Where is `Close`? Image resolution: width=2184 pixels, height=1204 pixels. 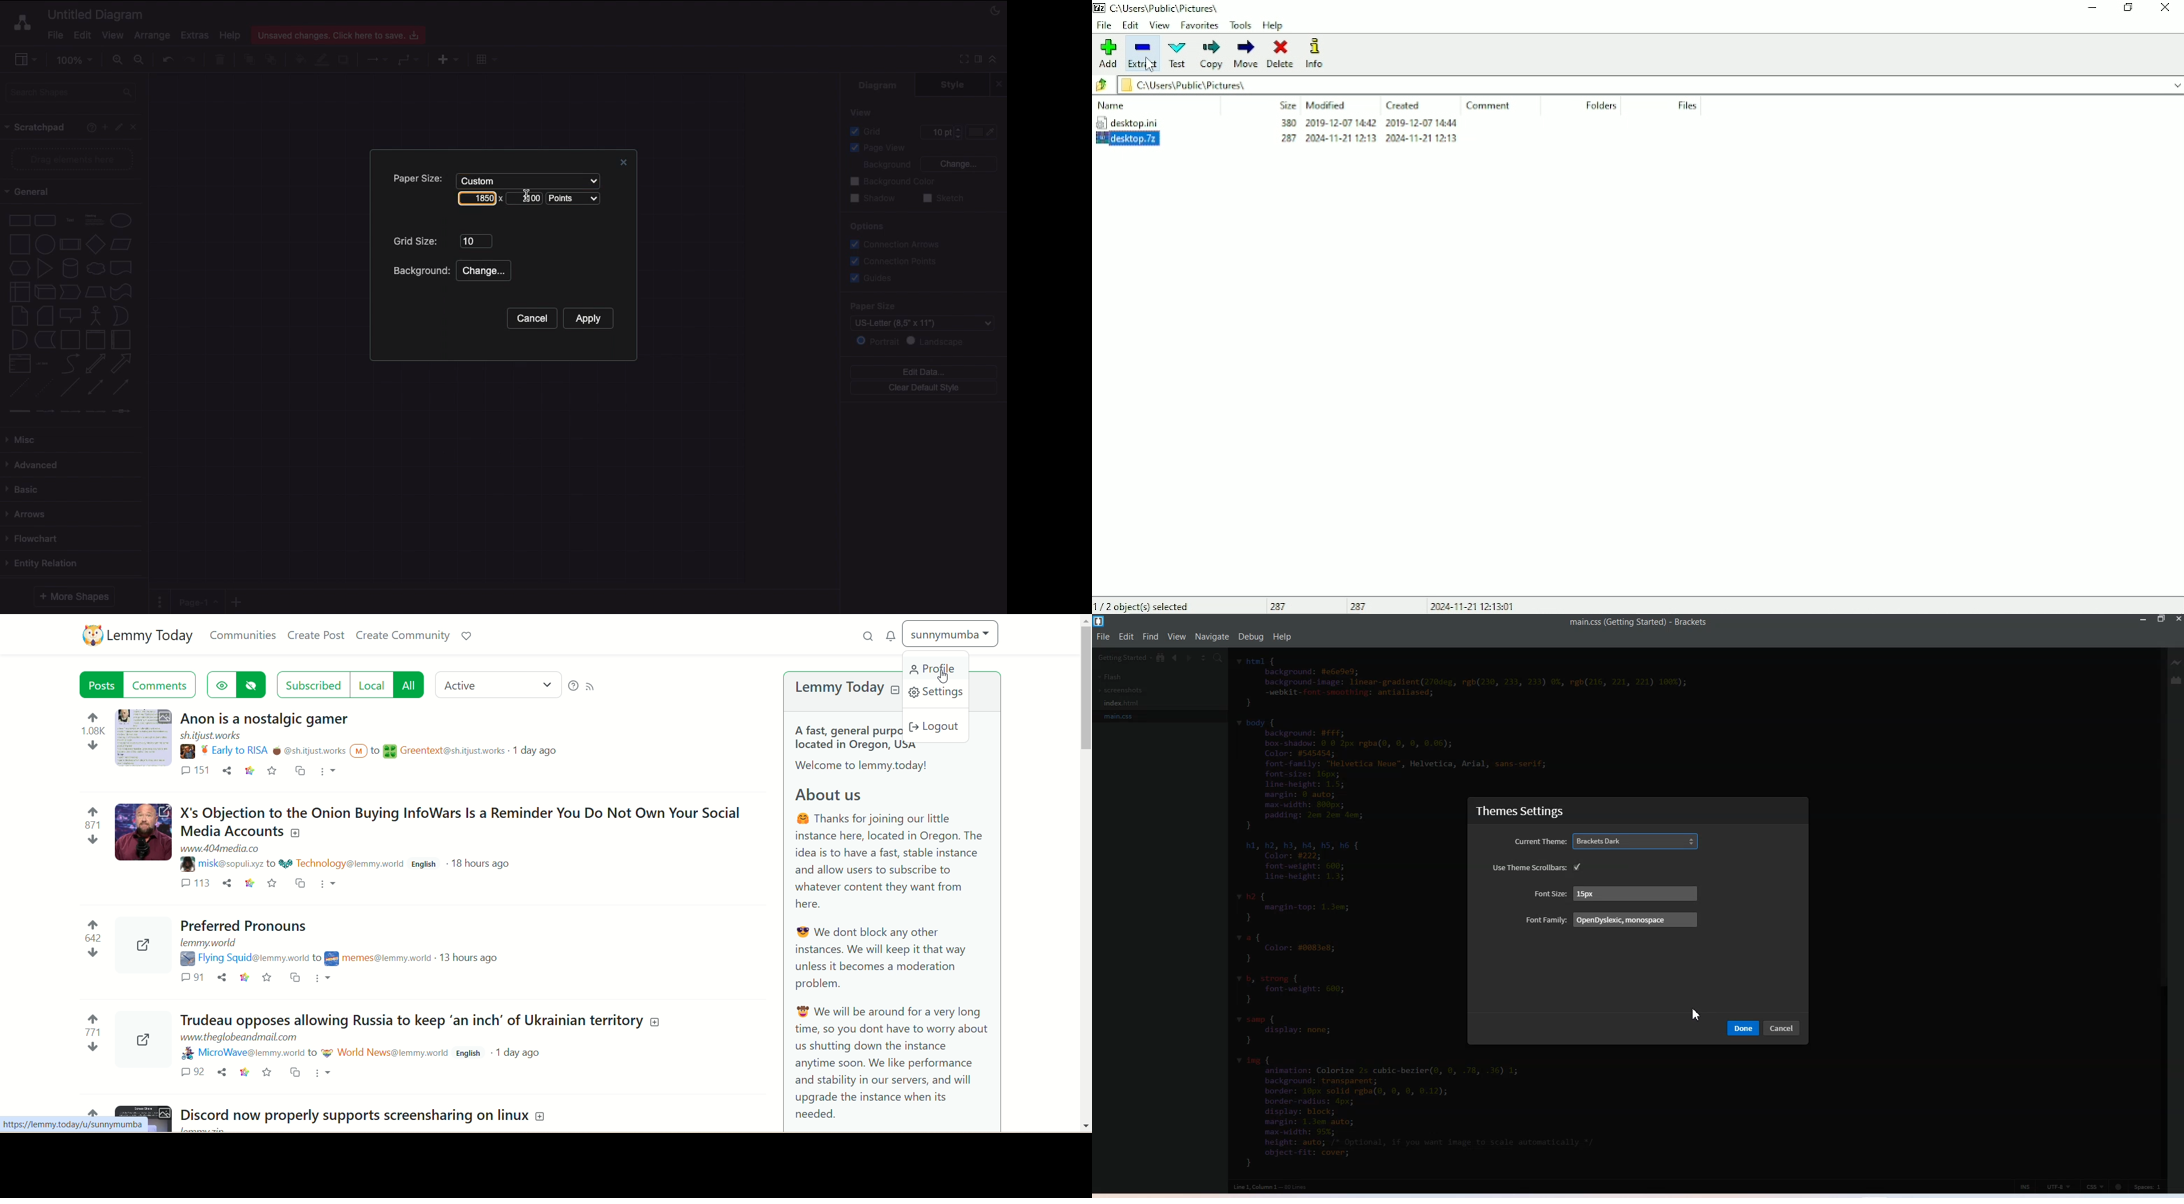 Close is located at coordinates (1002, 83).